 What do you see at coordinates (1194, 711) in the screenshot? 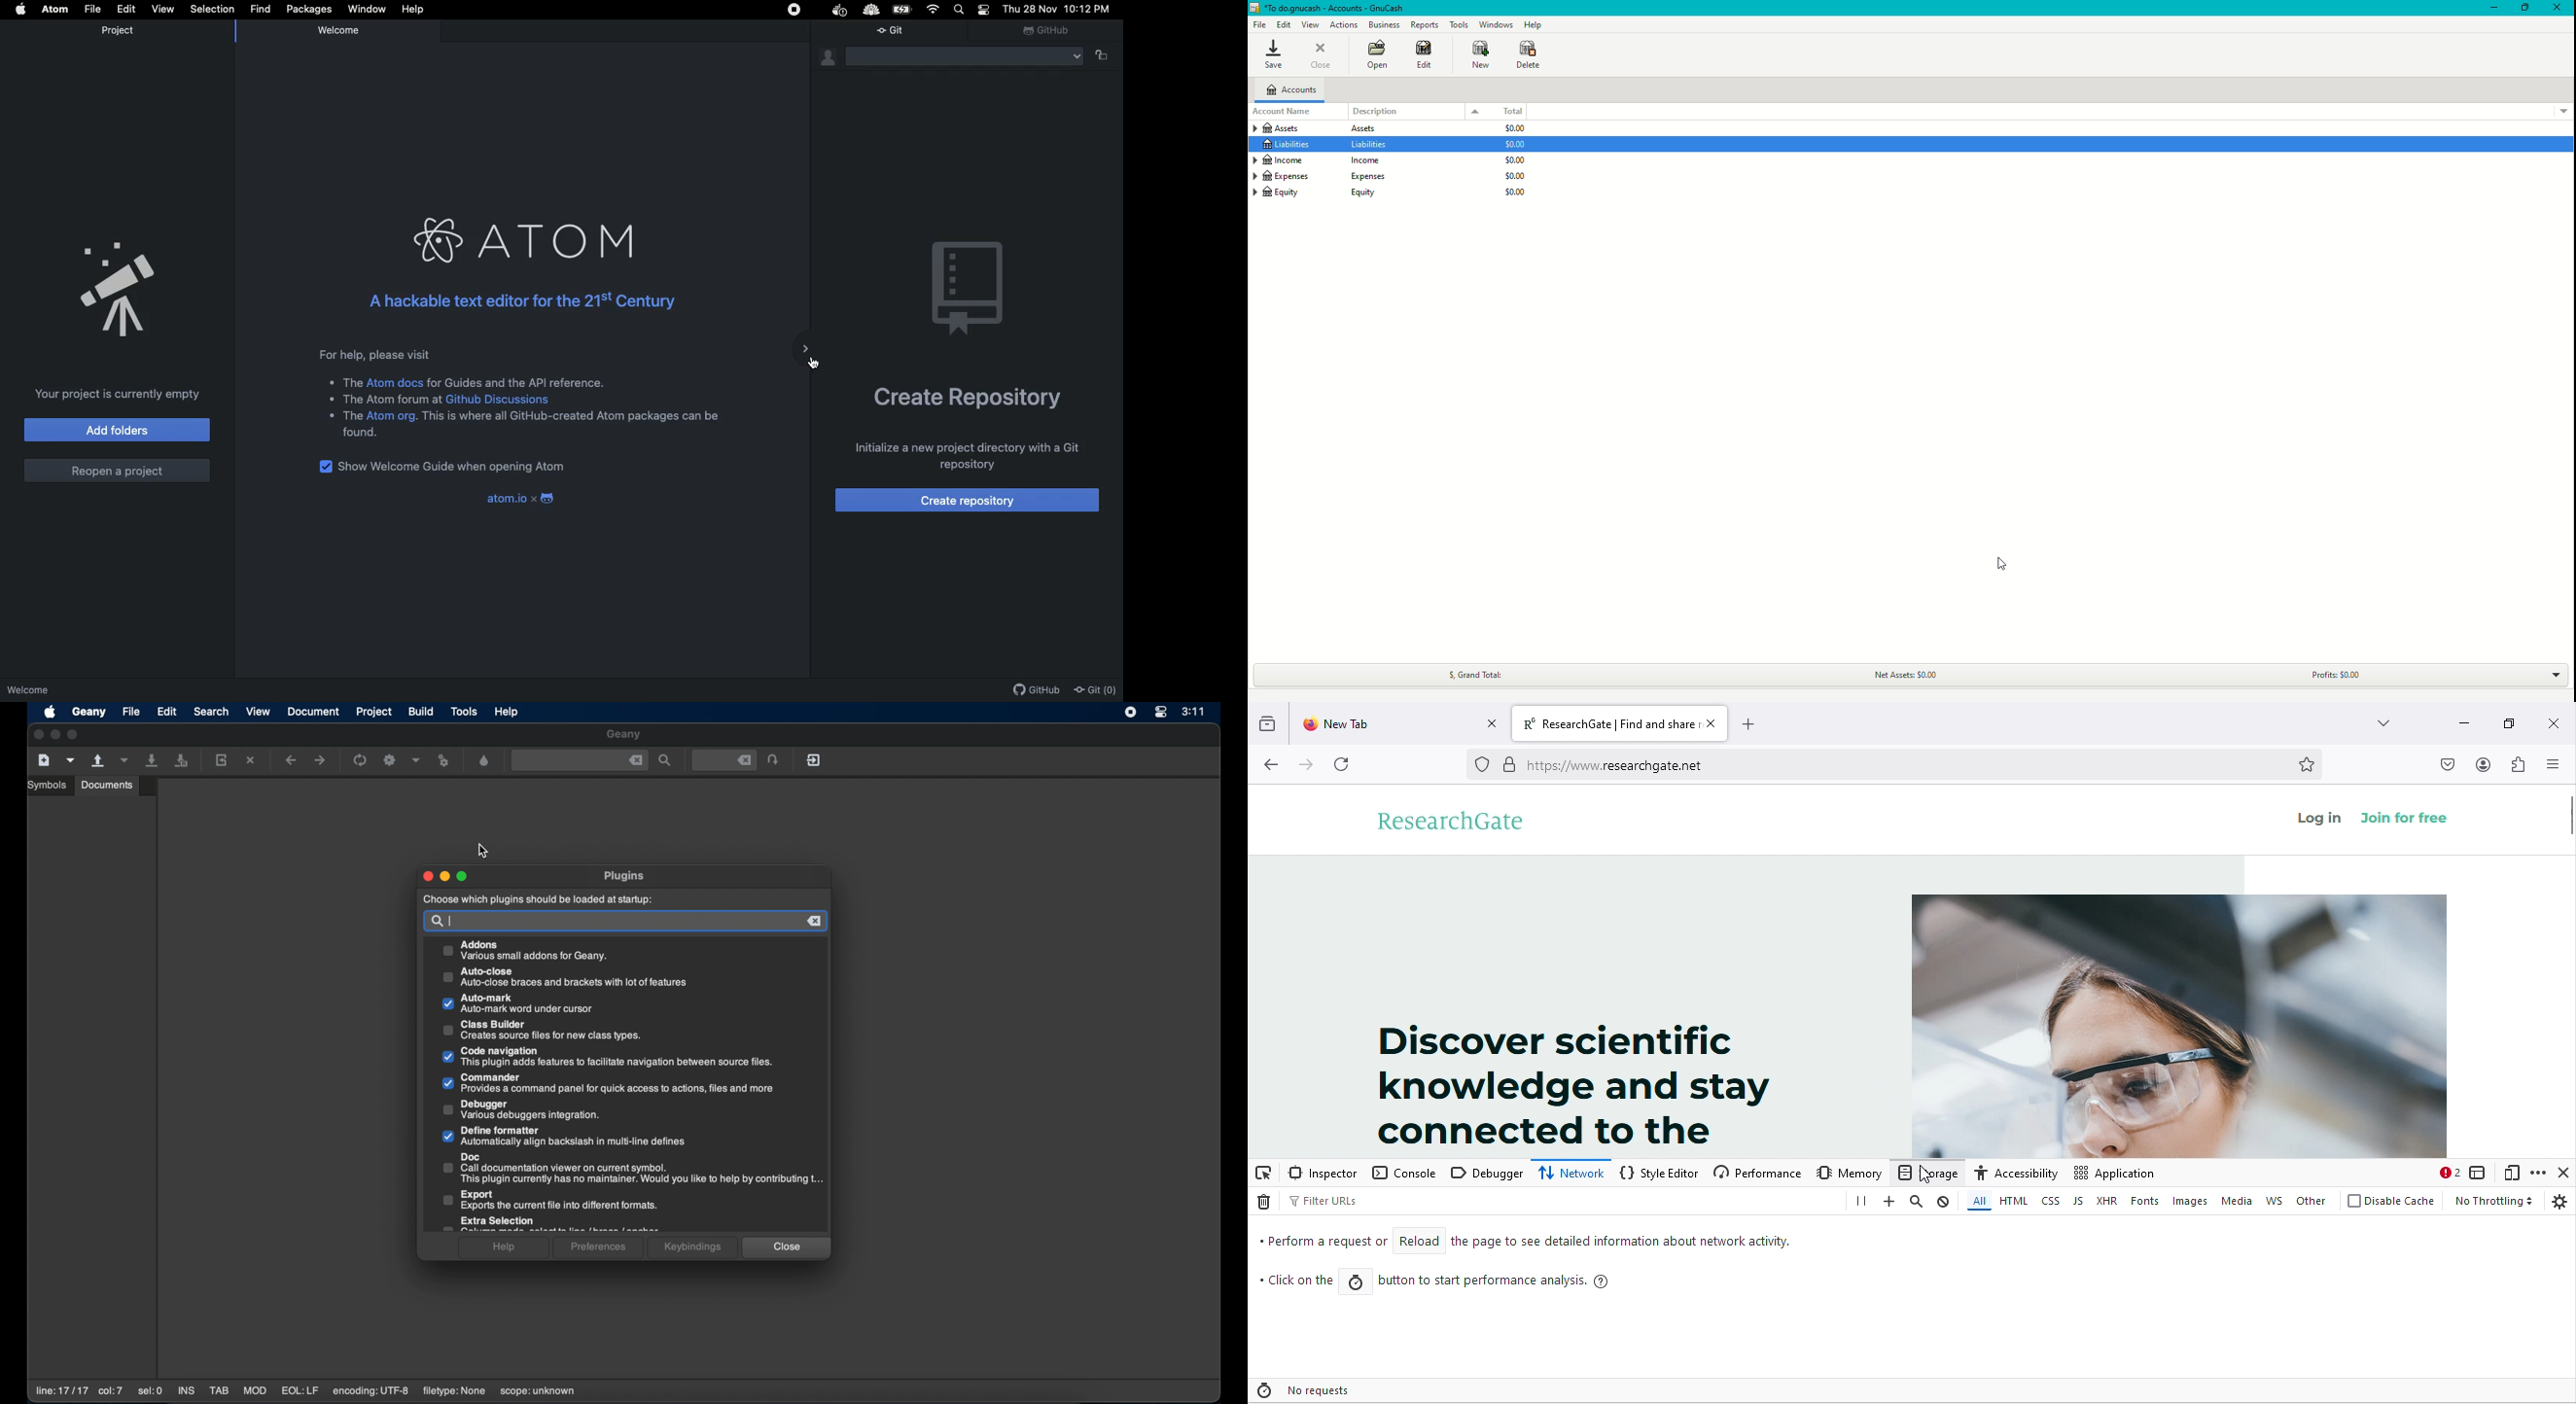
I see `3:11` at bounding box center [1194, 711].